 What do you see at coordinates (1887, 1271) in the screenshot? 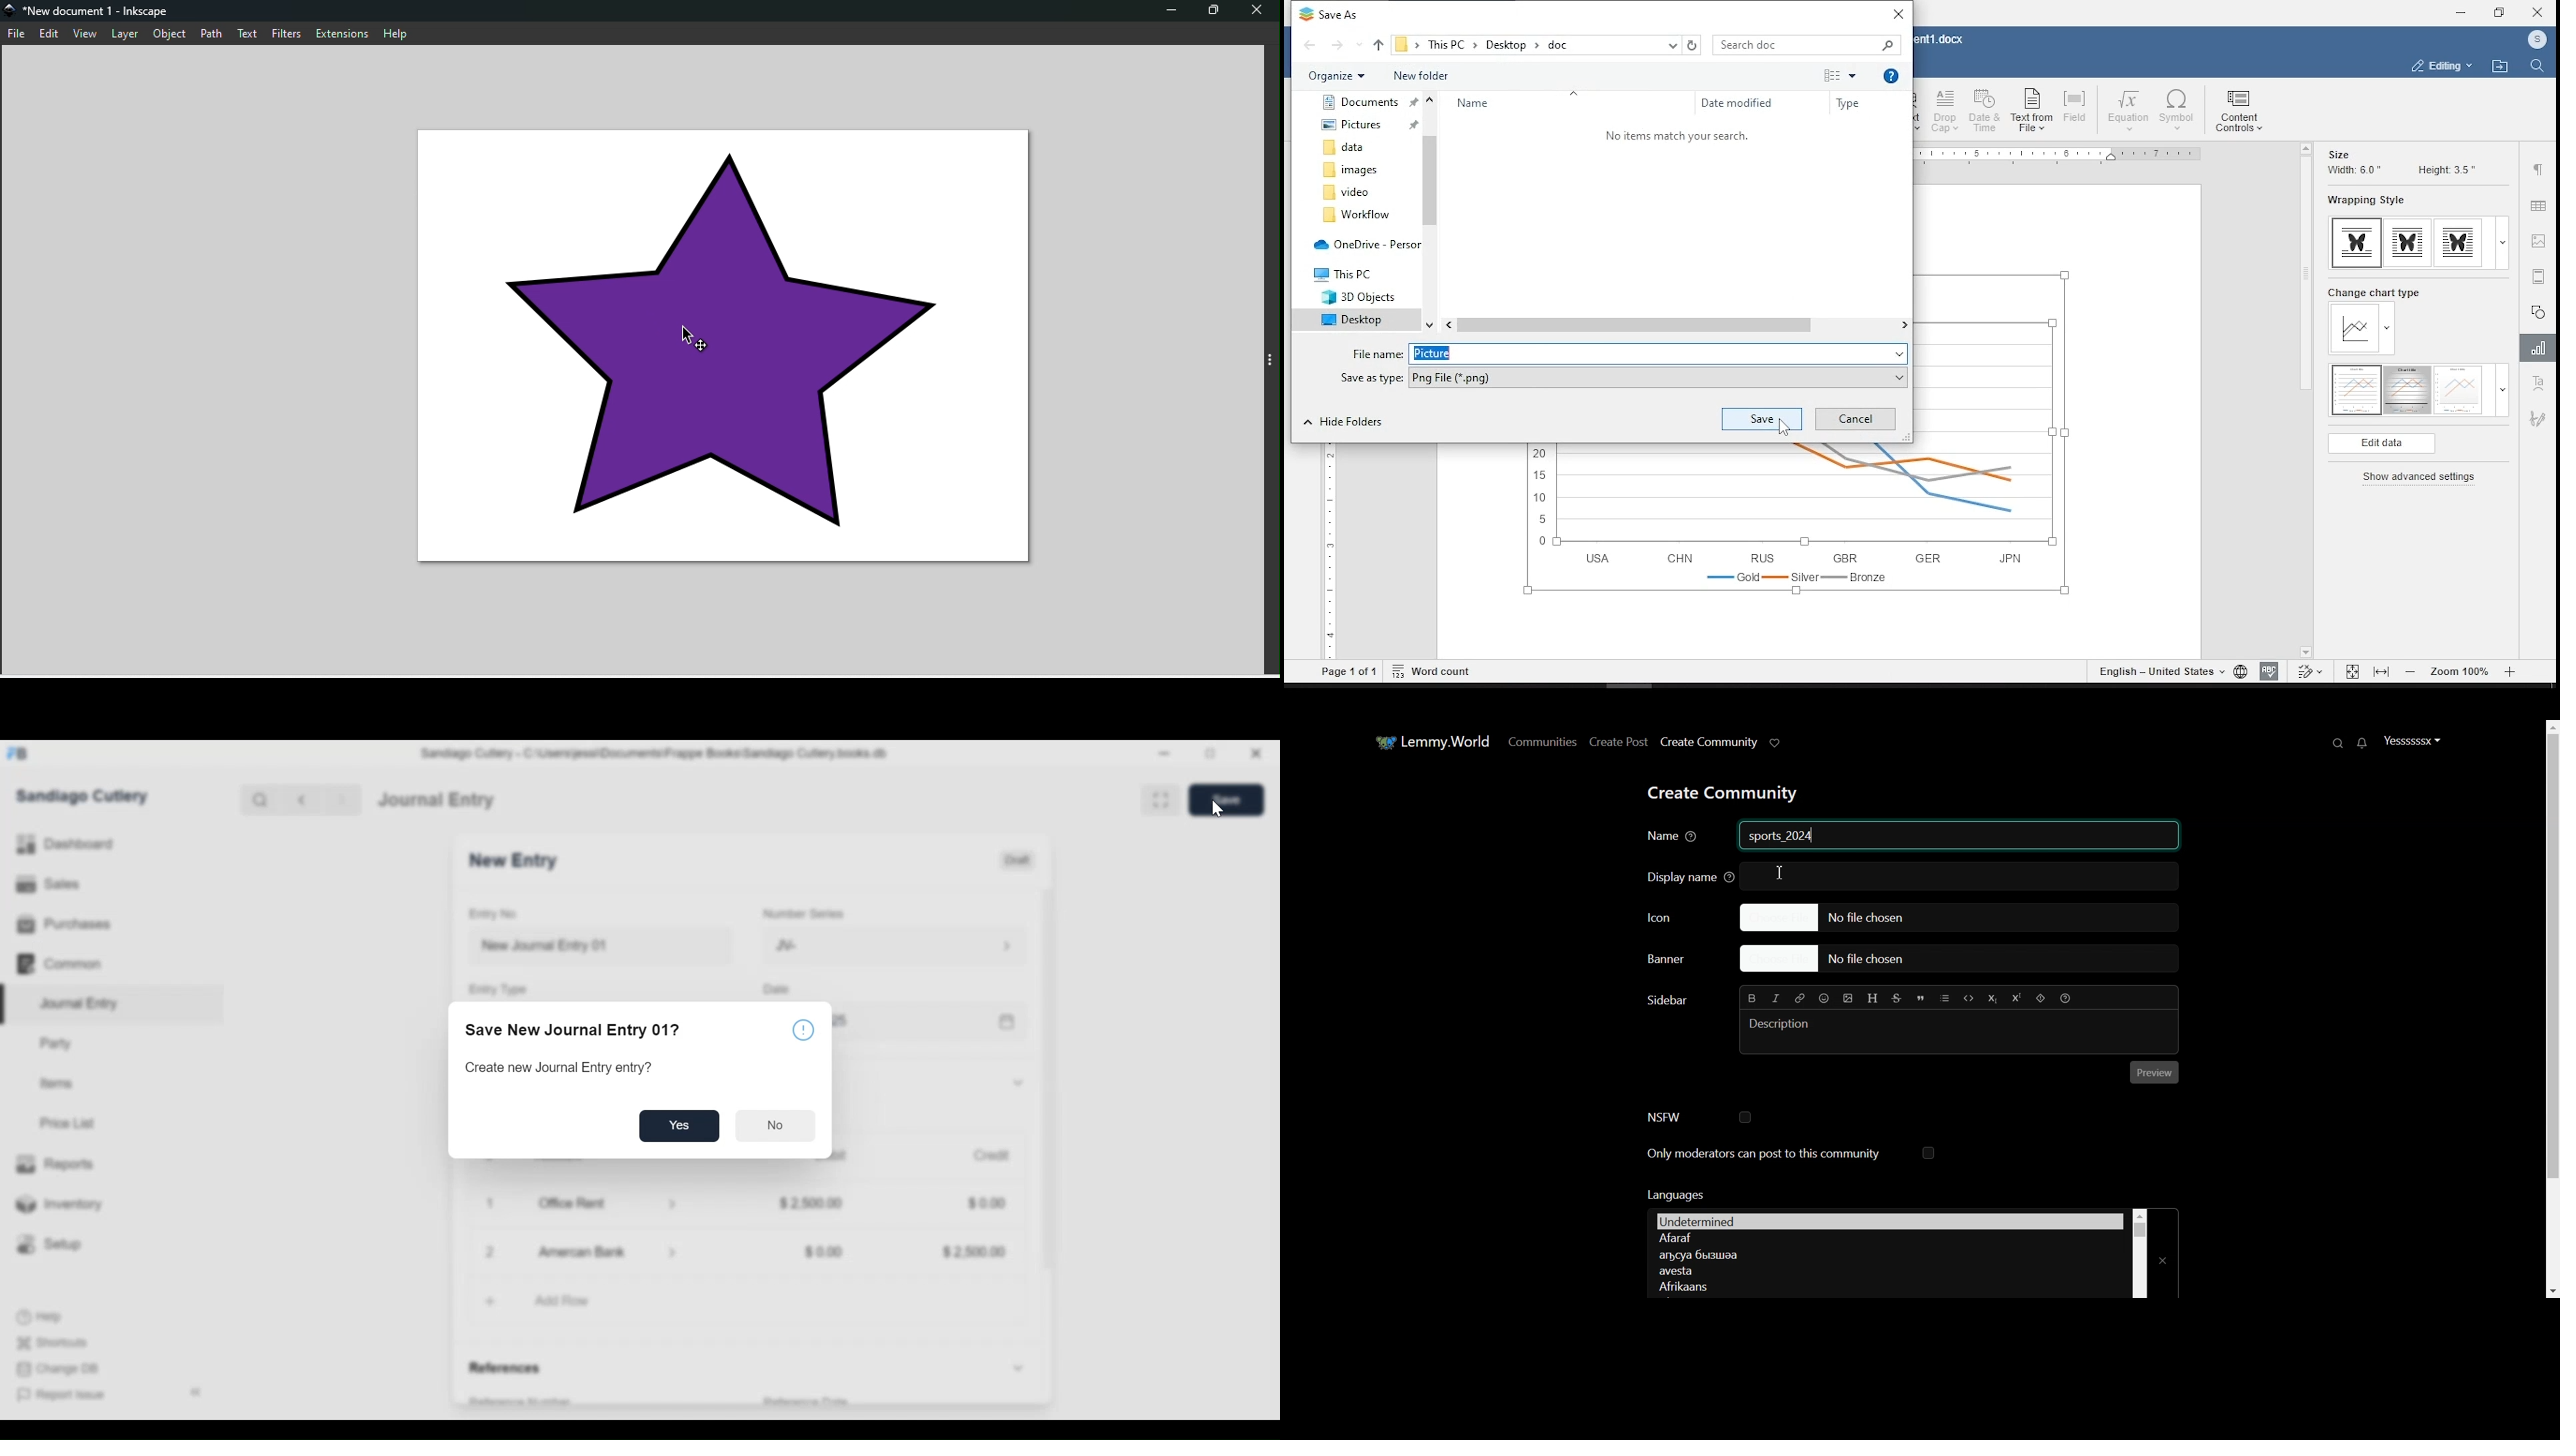
I see `Language` at bounding box center [1887, 1271].